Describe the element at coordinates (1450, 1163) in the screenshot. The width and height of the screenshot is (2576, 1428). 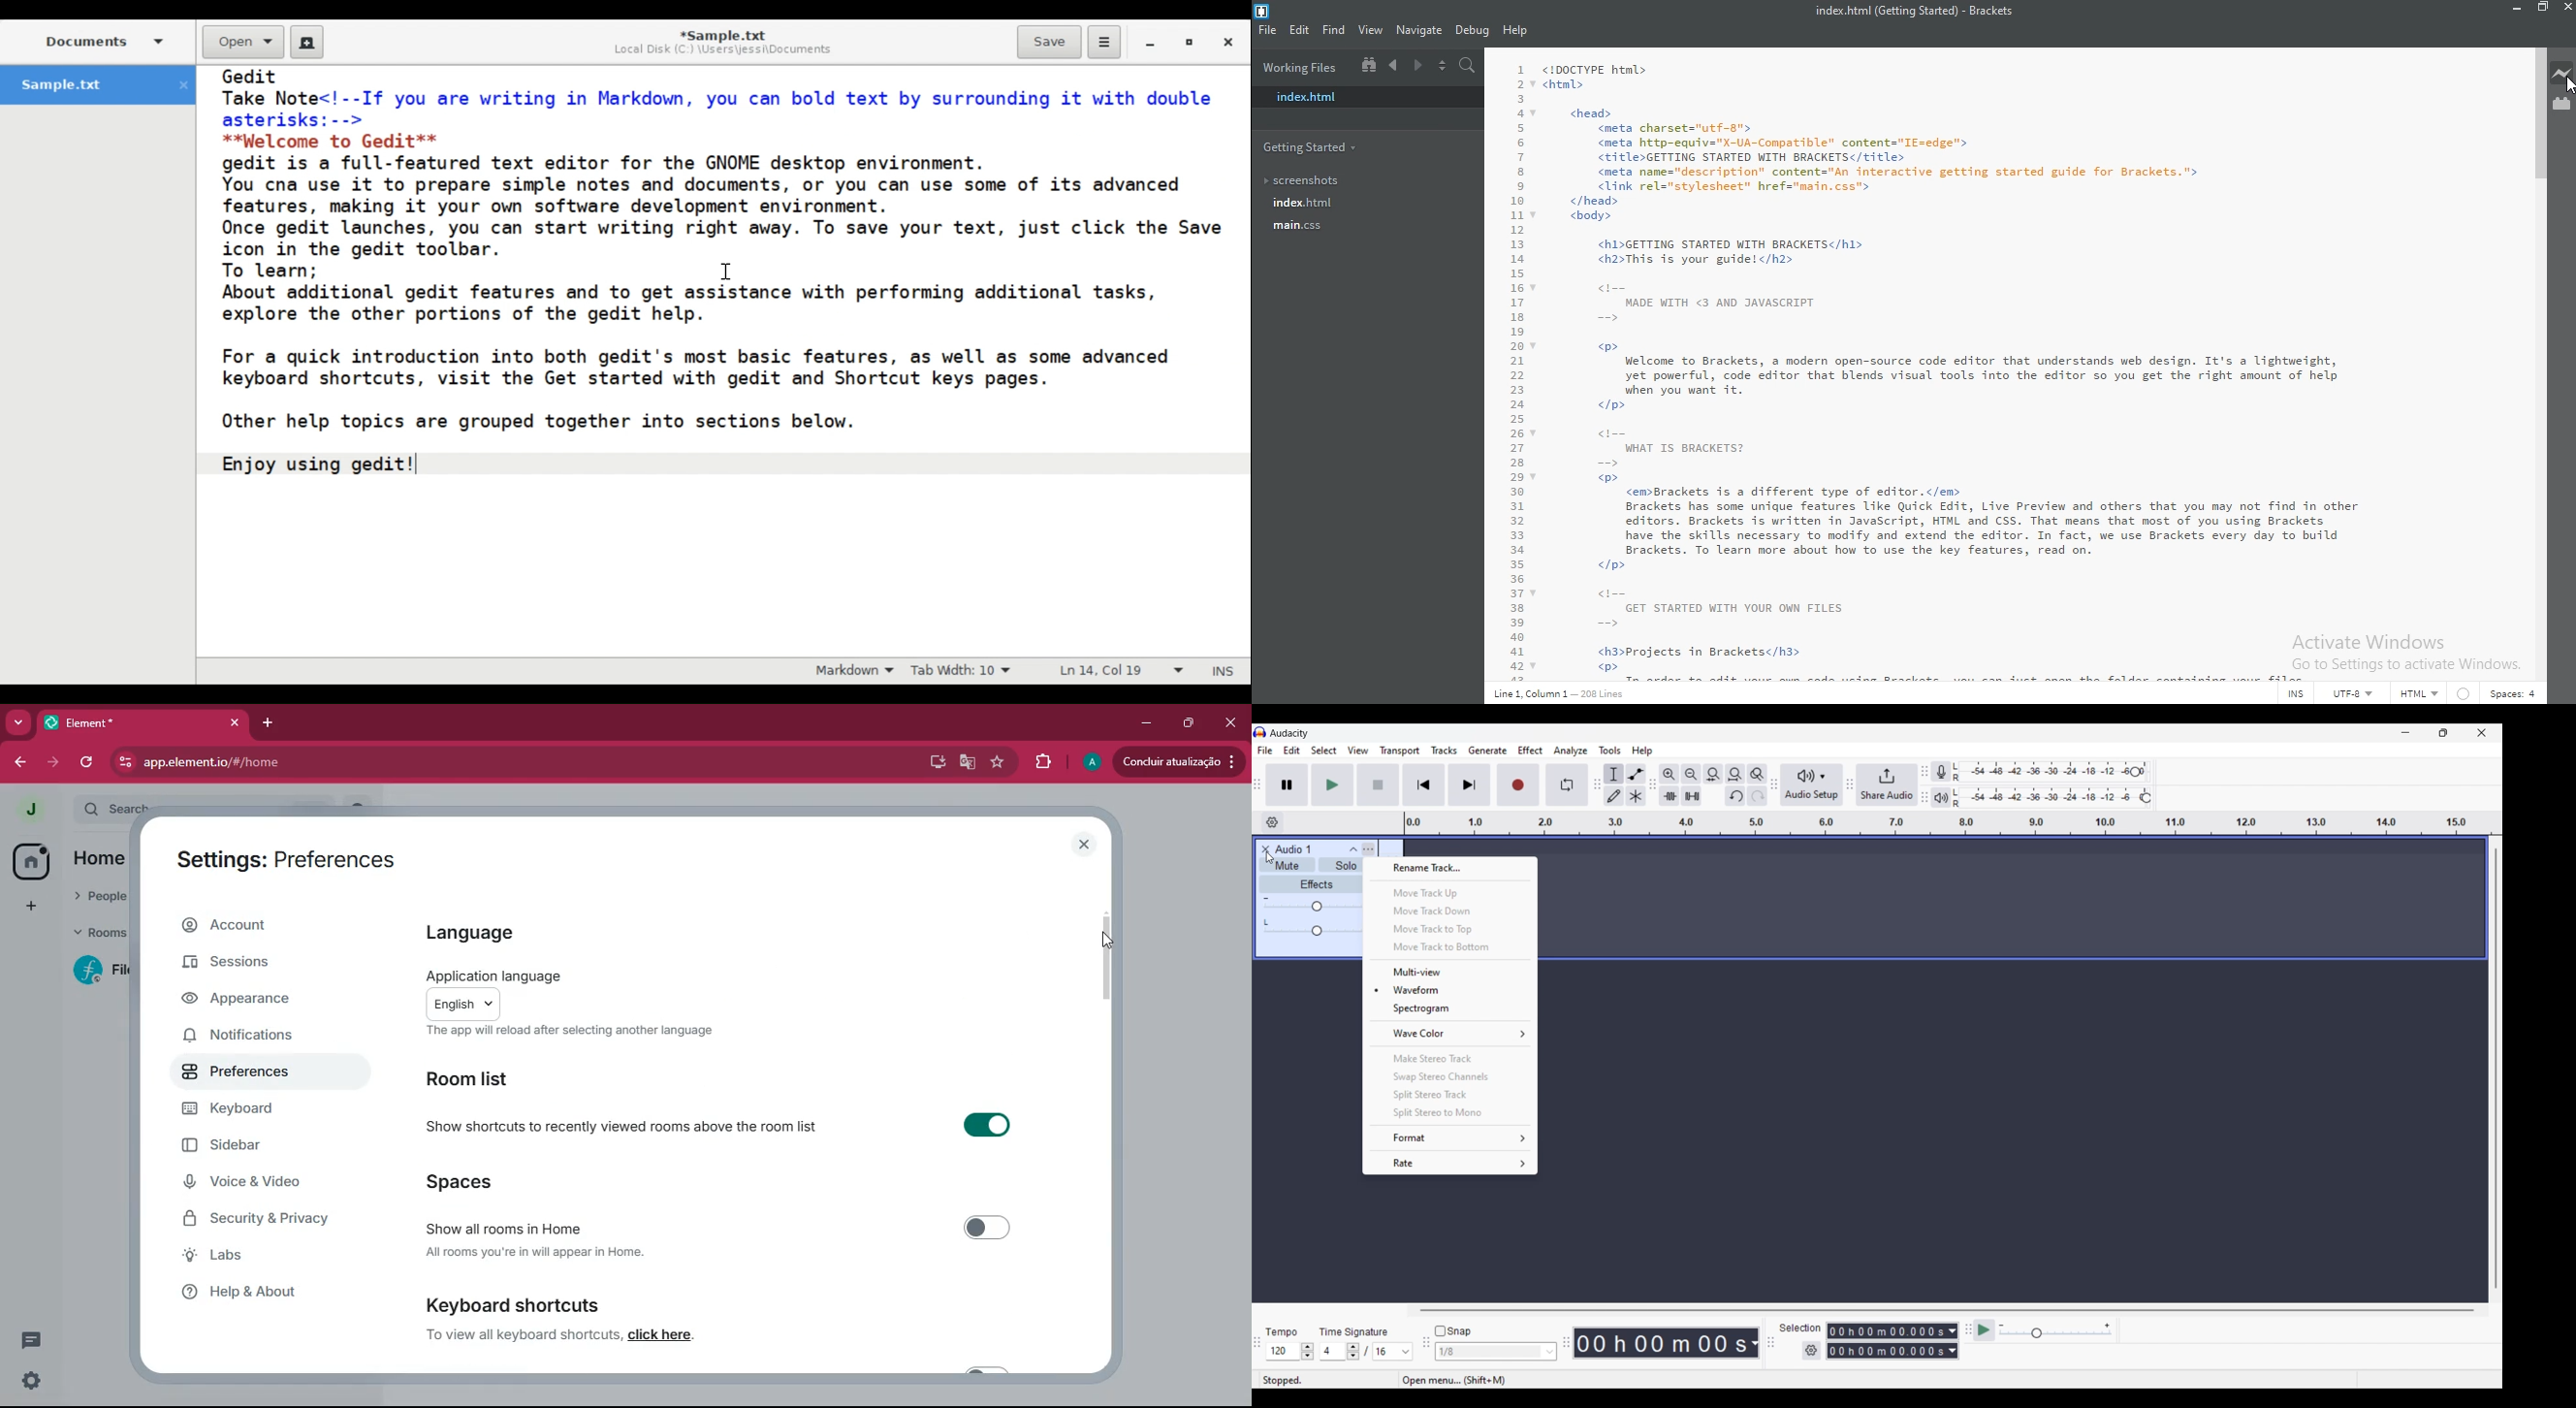
I see `Rate options` at that location.